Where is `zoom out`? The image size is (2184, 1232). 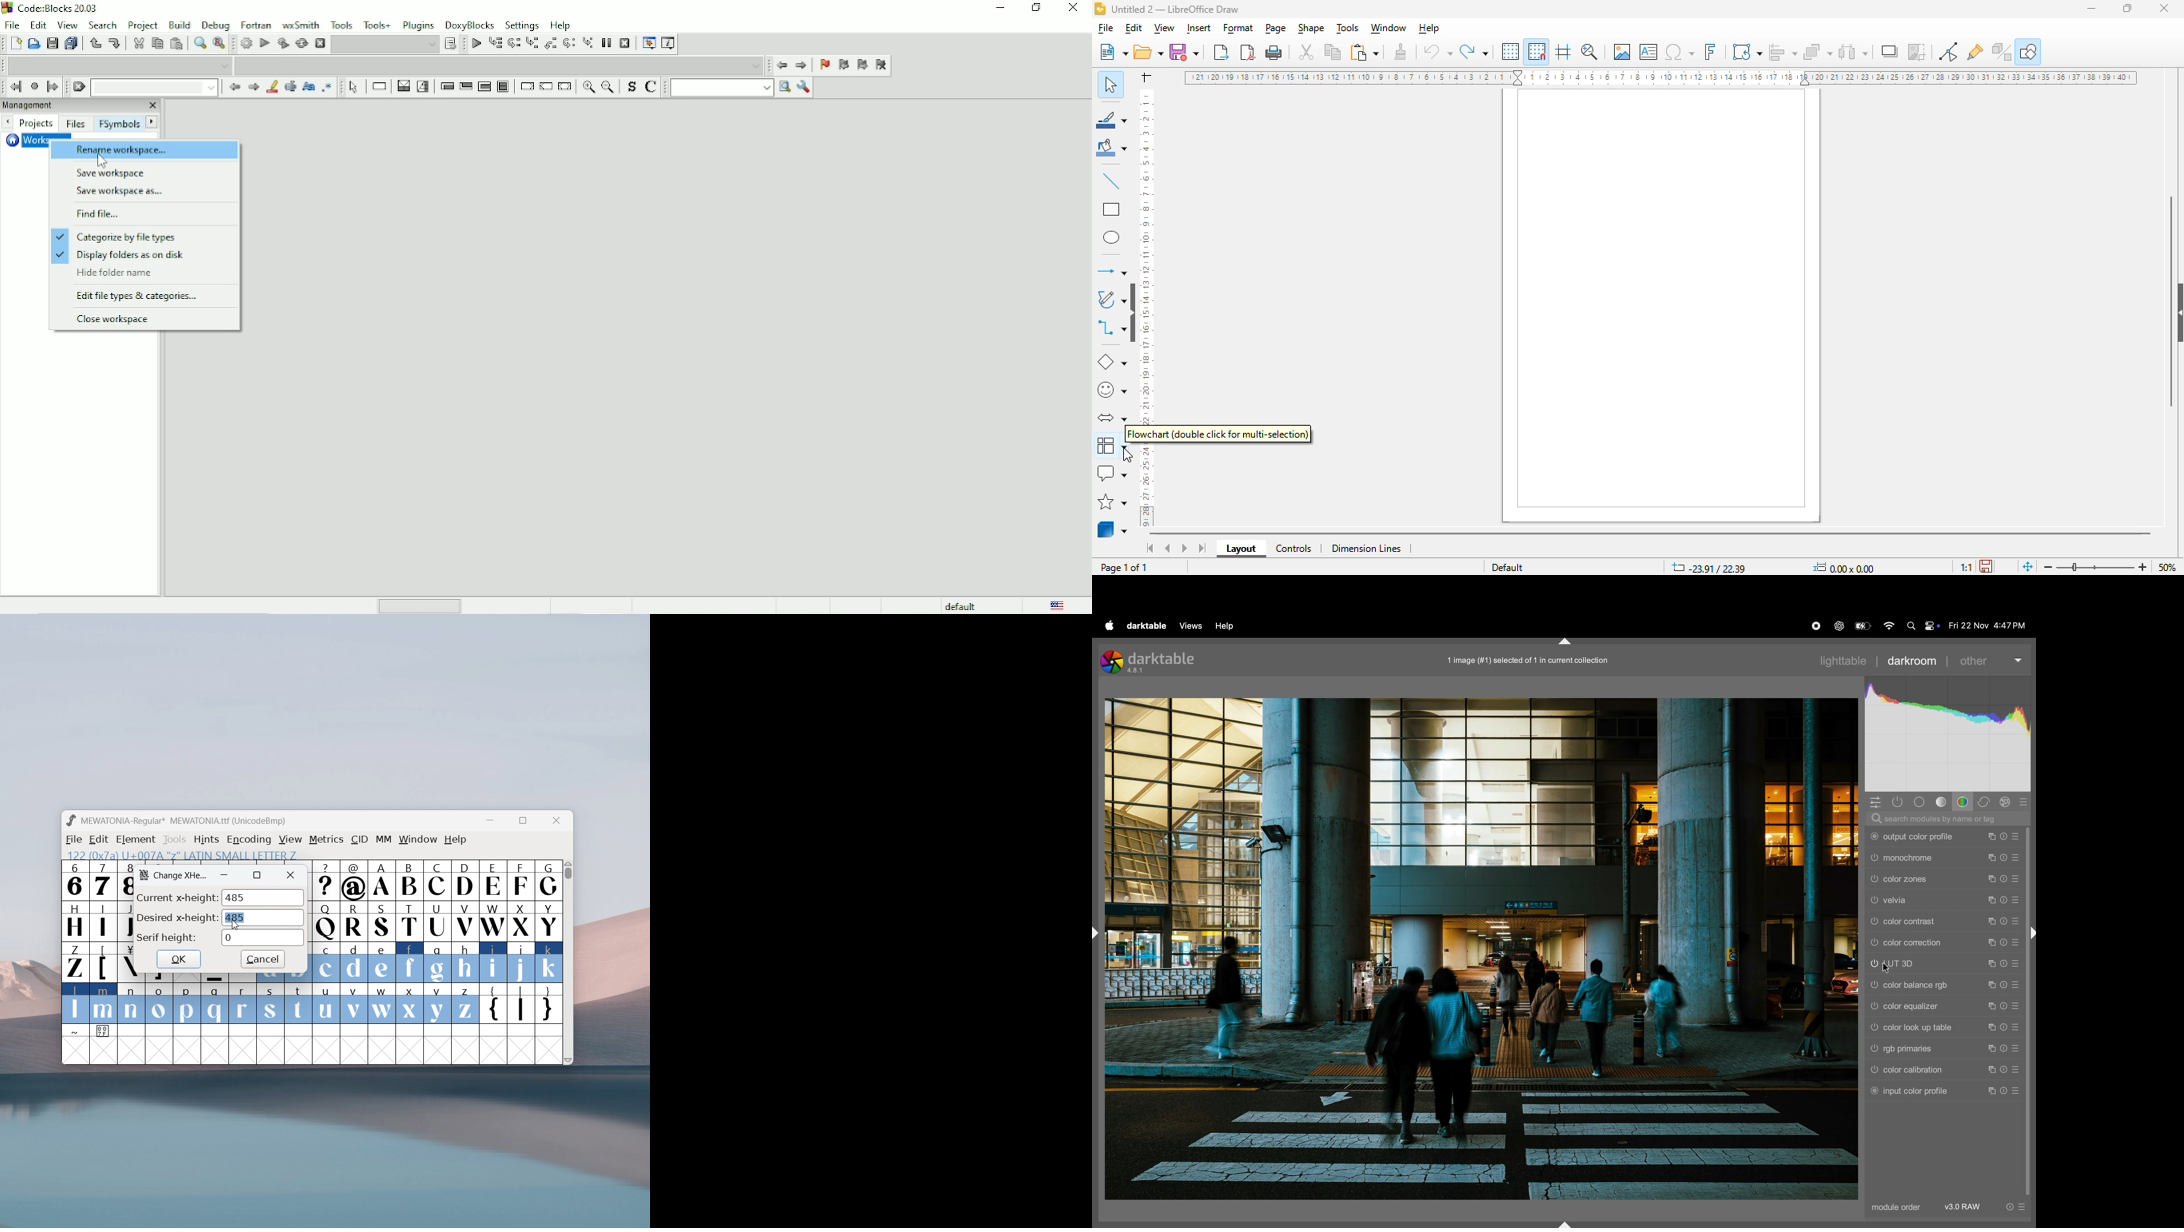 zoom out is located at coordinates (2049, 568).